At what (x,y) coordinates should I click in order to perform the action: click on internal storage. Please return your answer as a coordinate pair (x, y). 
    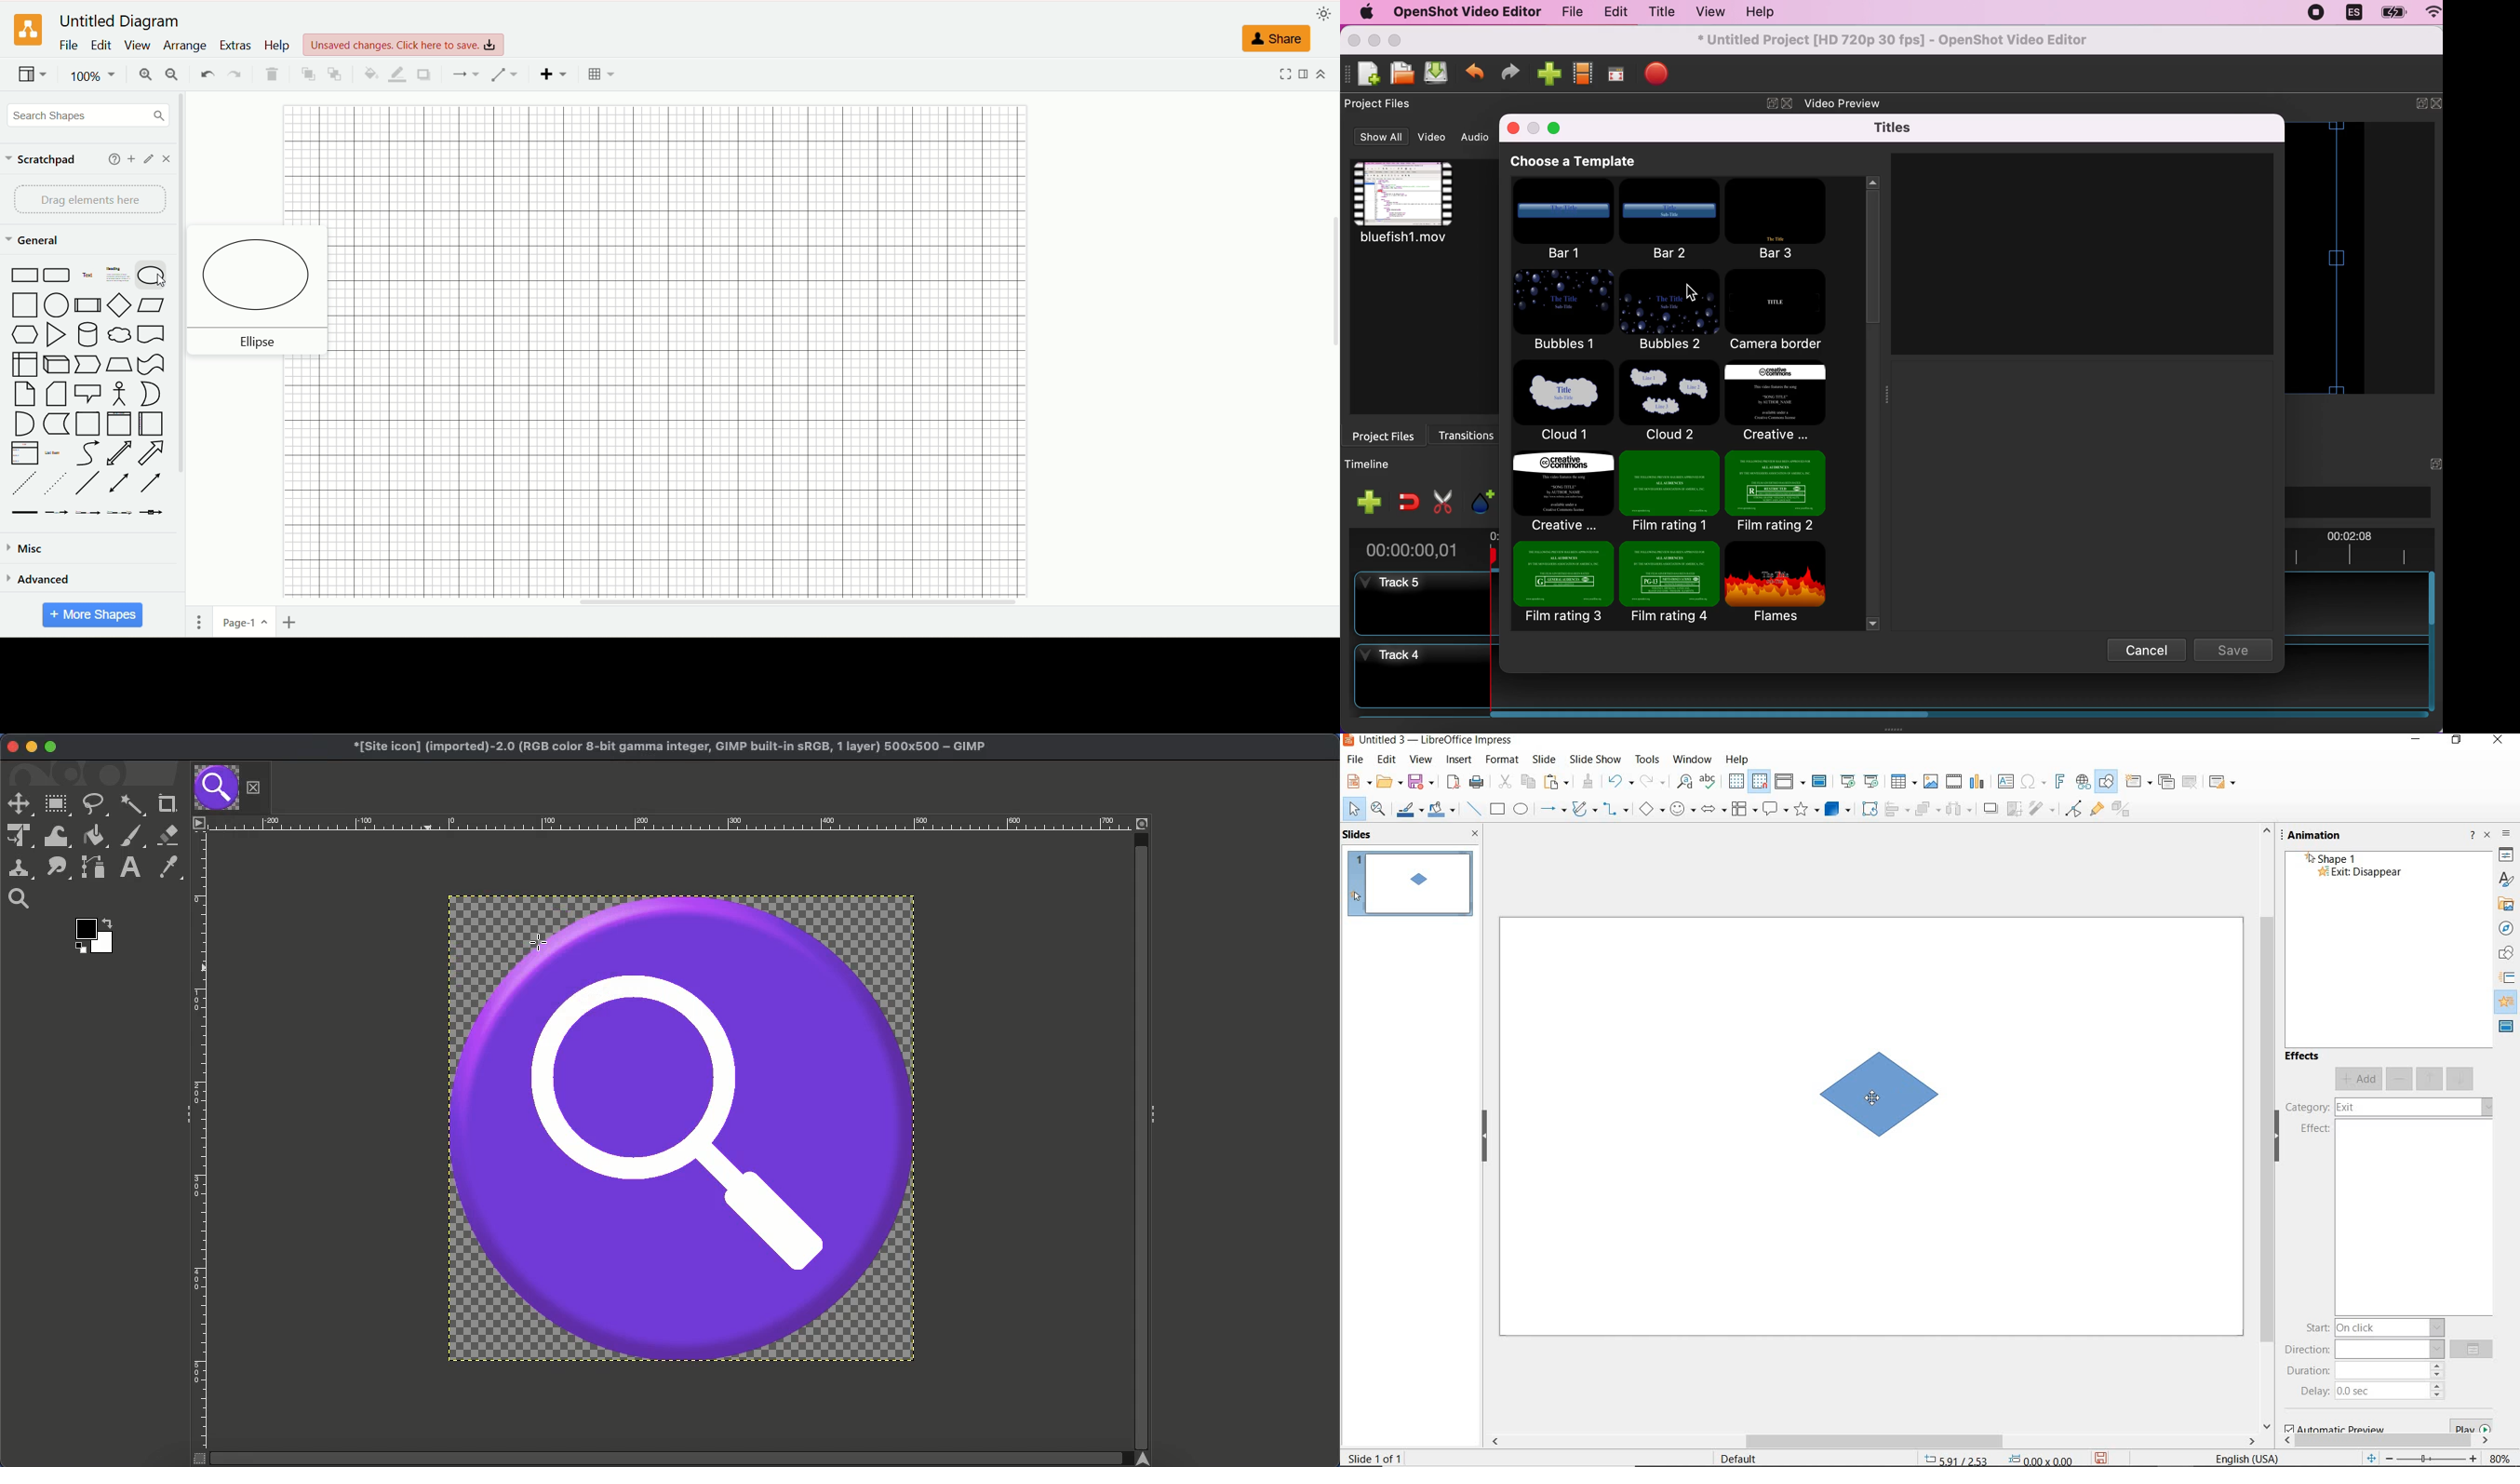
    Looking at the image, I should click on (24, 364).